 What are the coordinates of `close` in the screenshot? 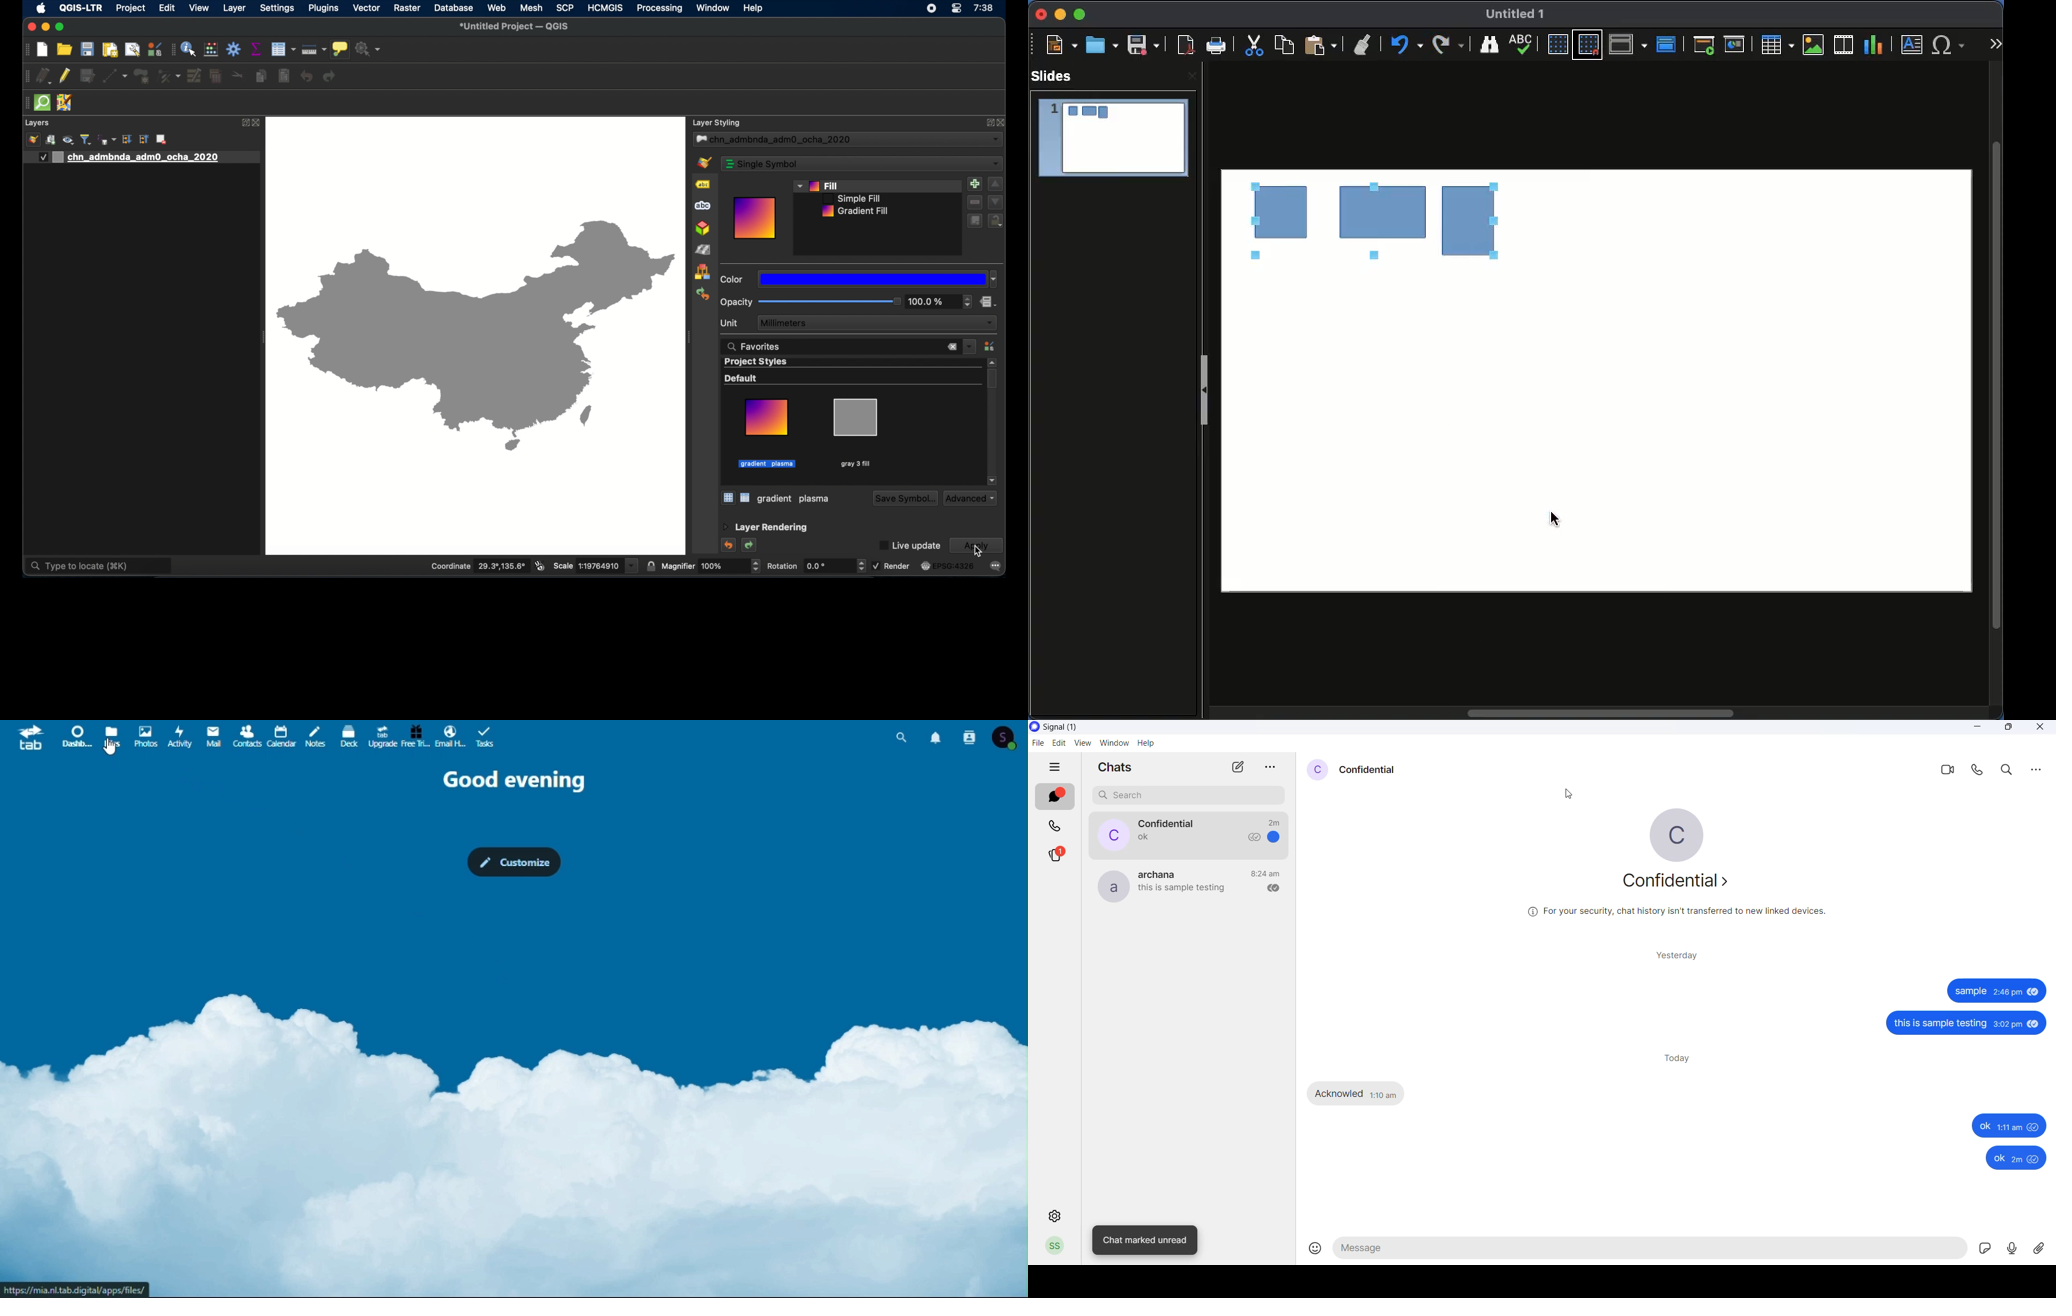 It's located at (258, 123).